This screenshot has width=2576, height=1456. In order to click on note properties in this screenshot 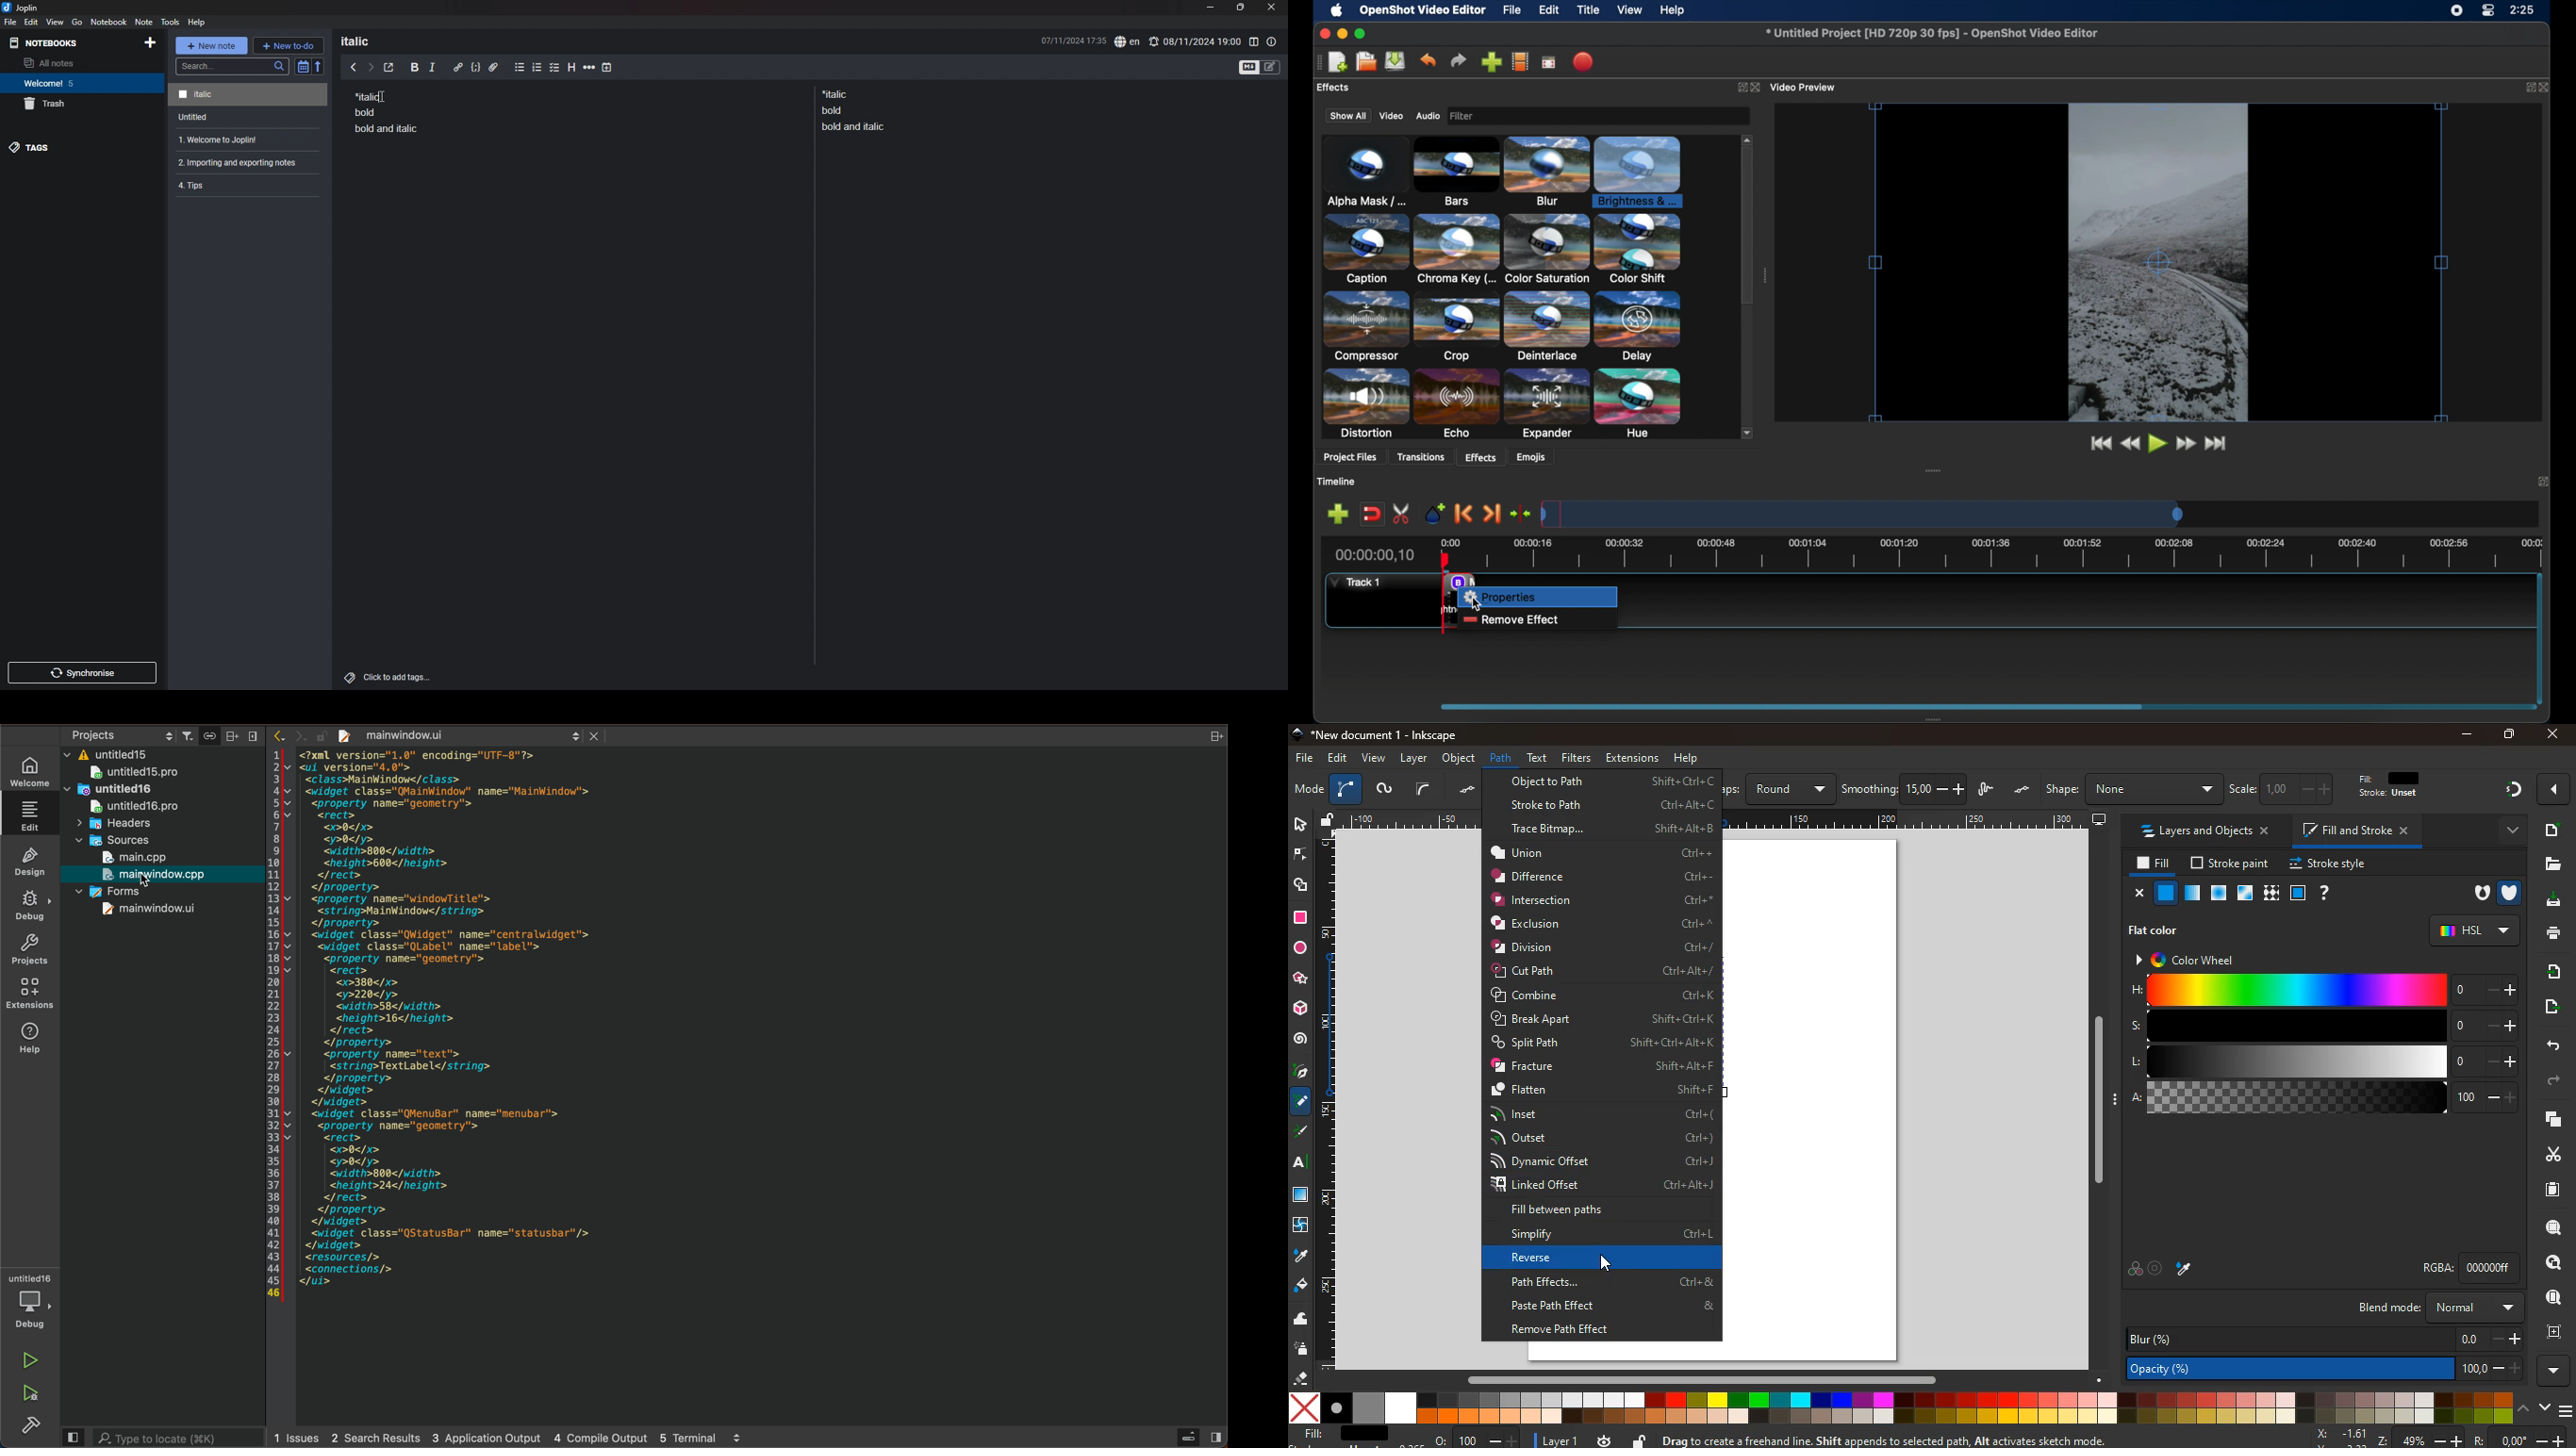, I will do `click(1272, 42)`.